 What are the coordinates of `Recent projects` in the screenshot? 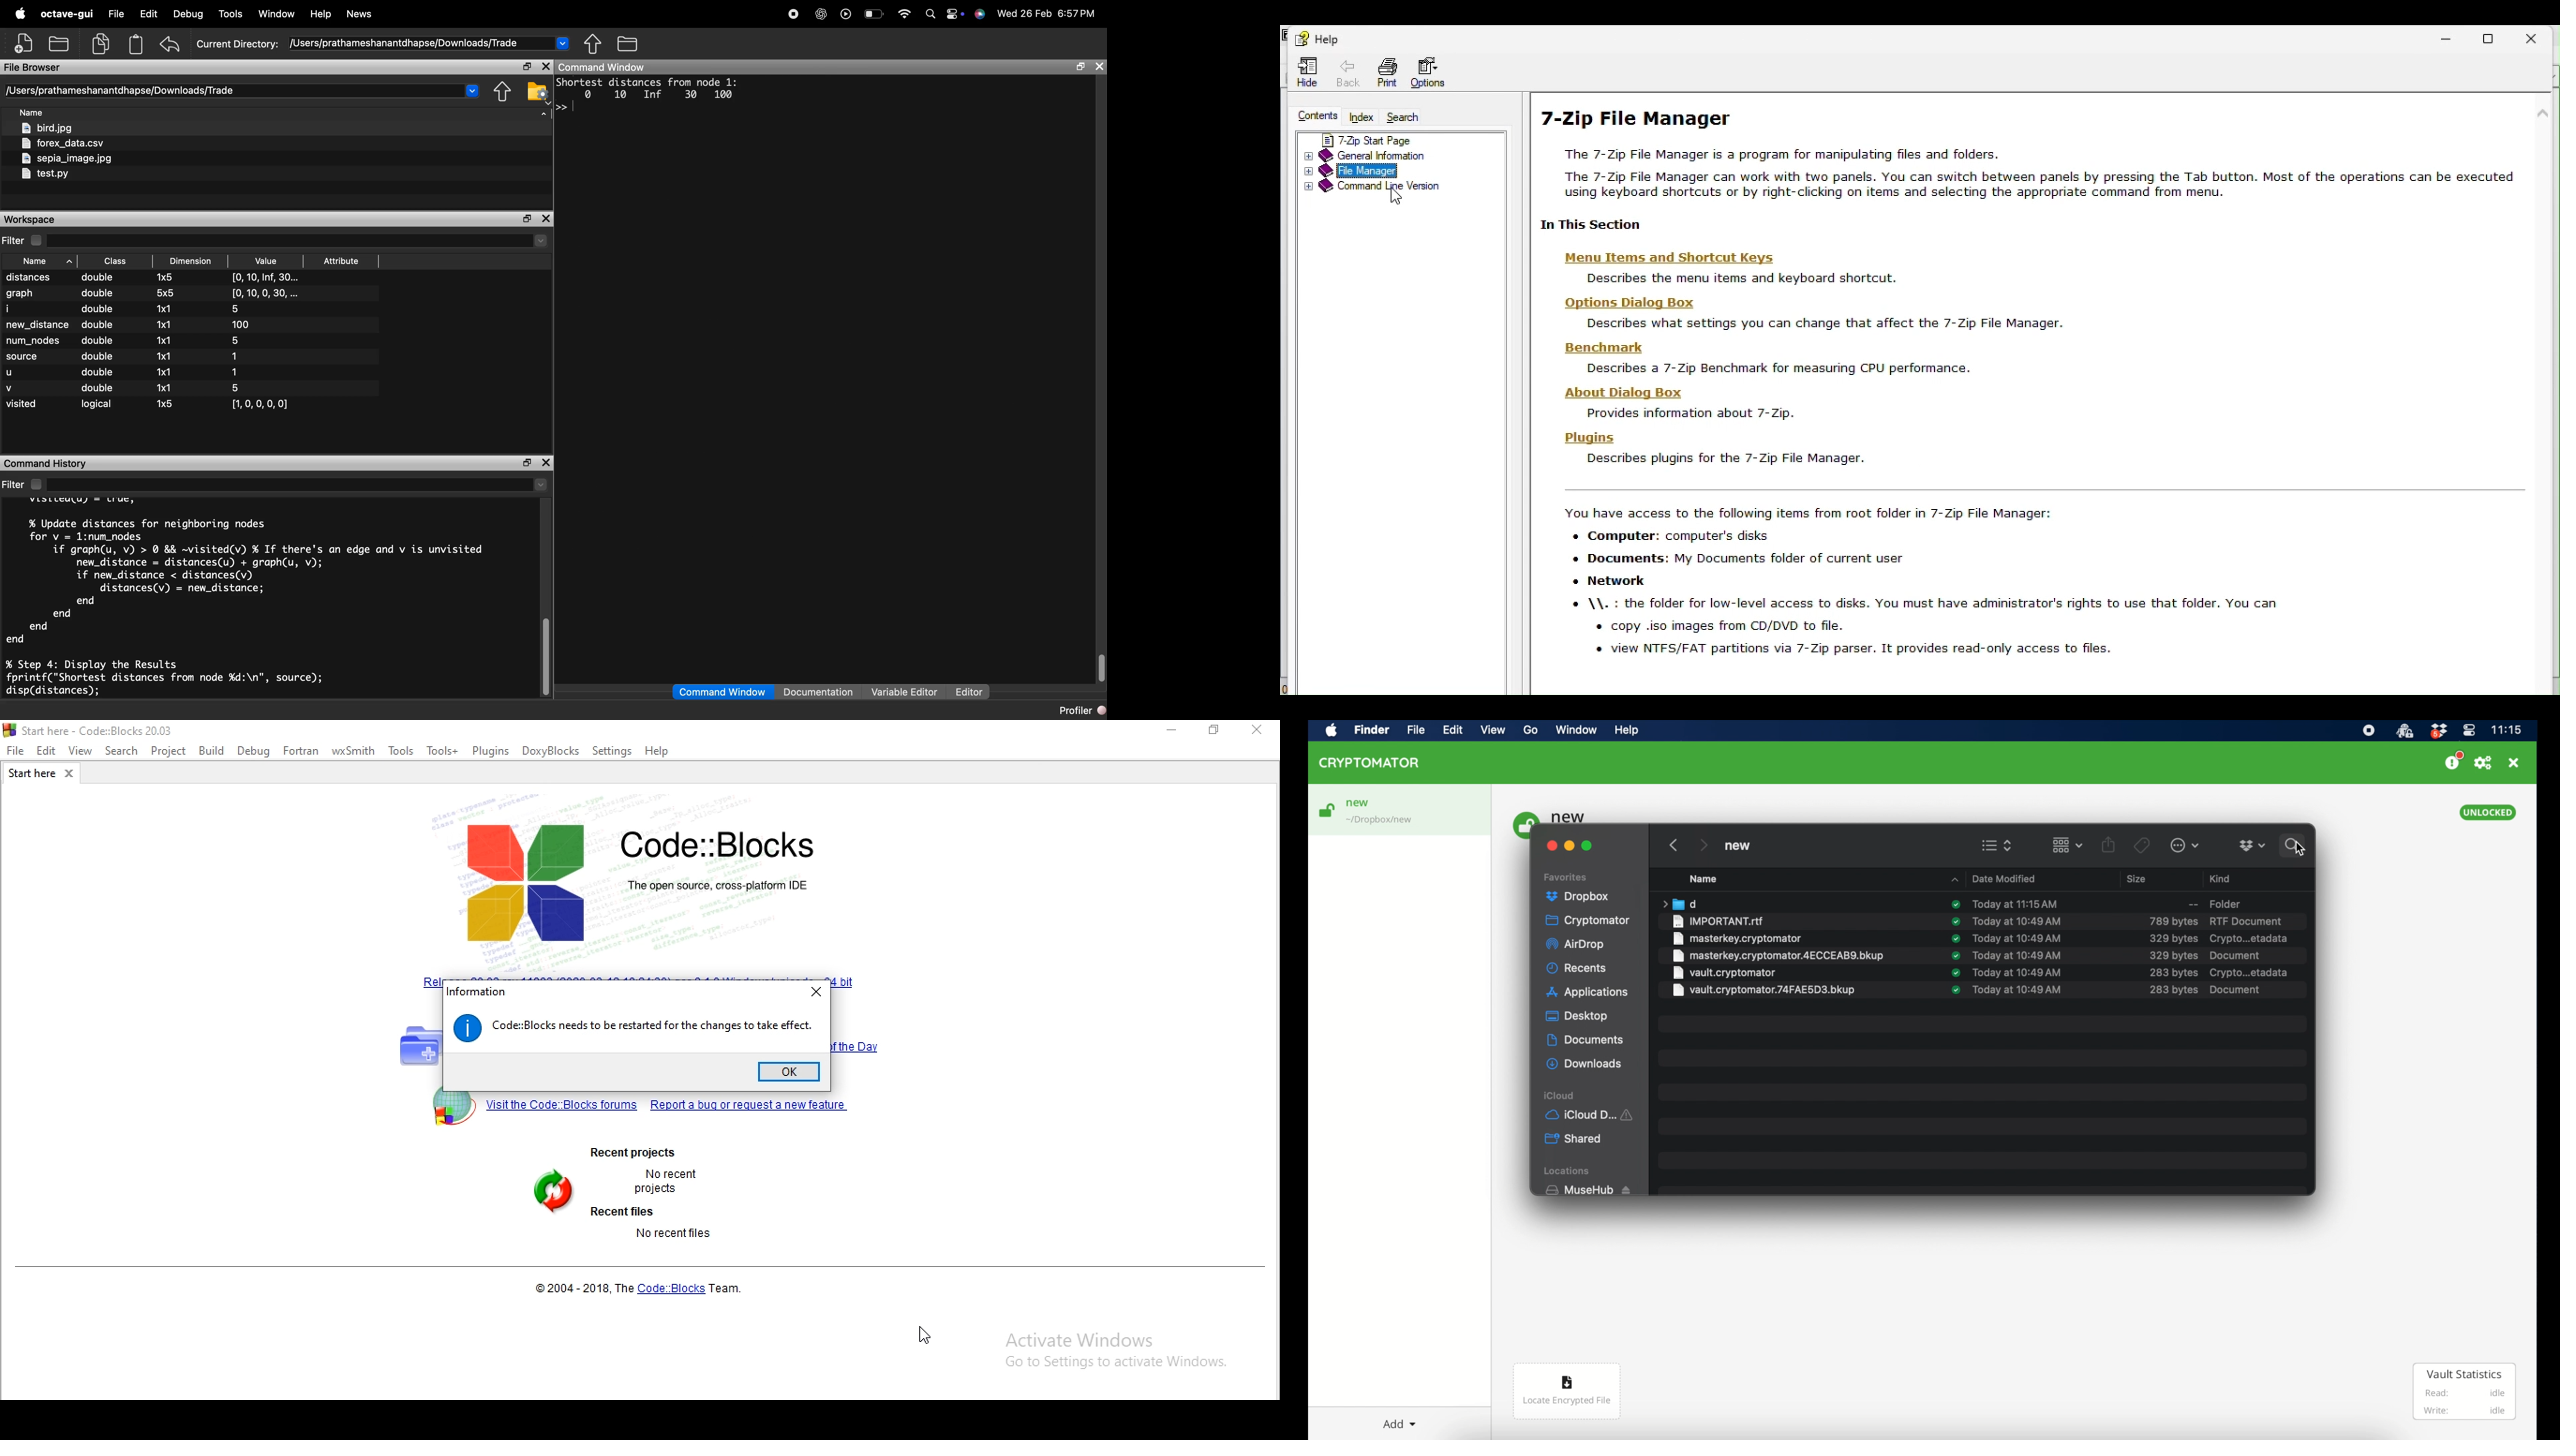 It's located at (642, 1153).